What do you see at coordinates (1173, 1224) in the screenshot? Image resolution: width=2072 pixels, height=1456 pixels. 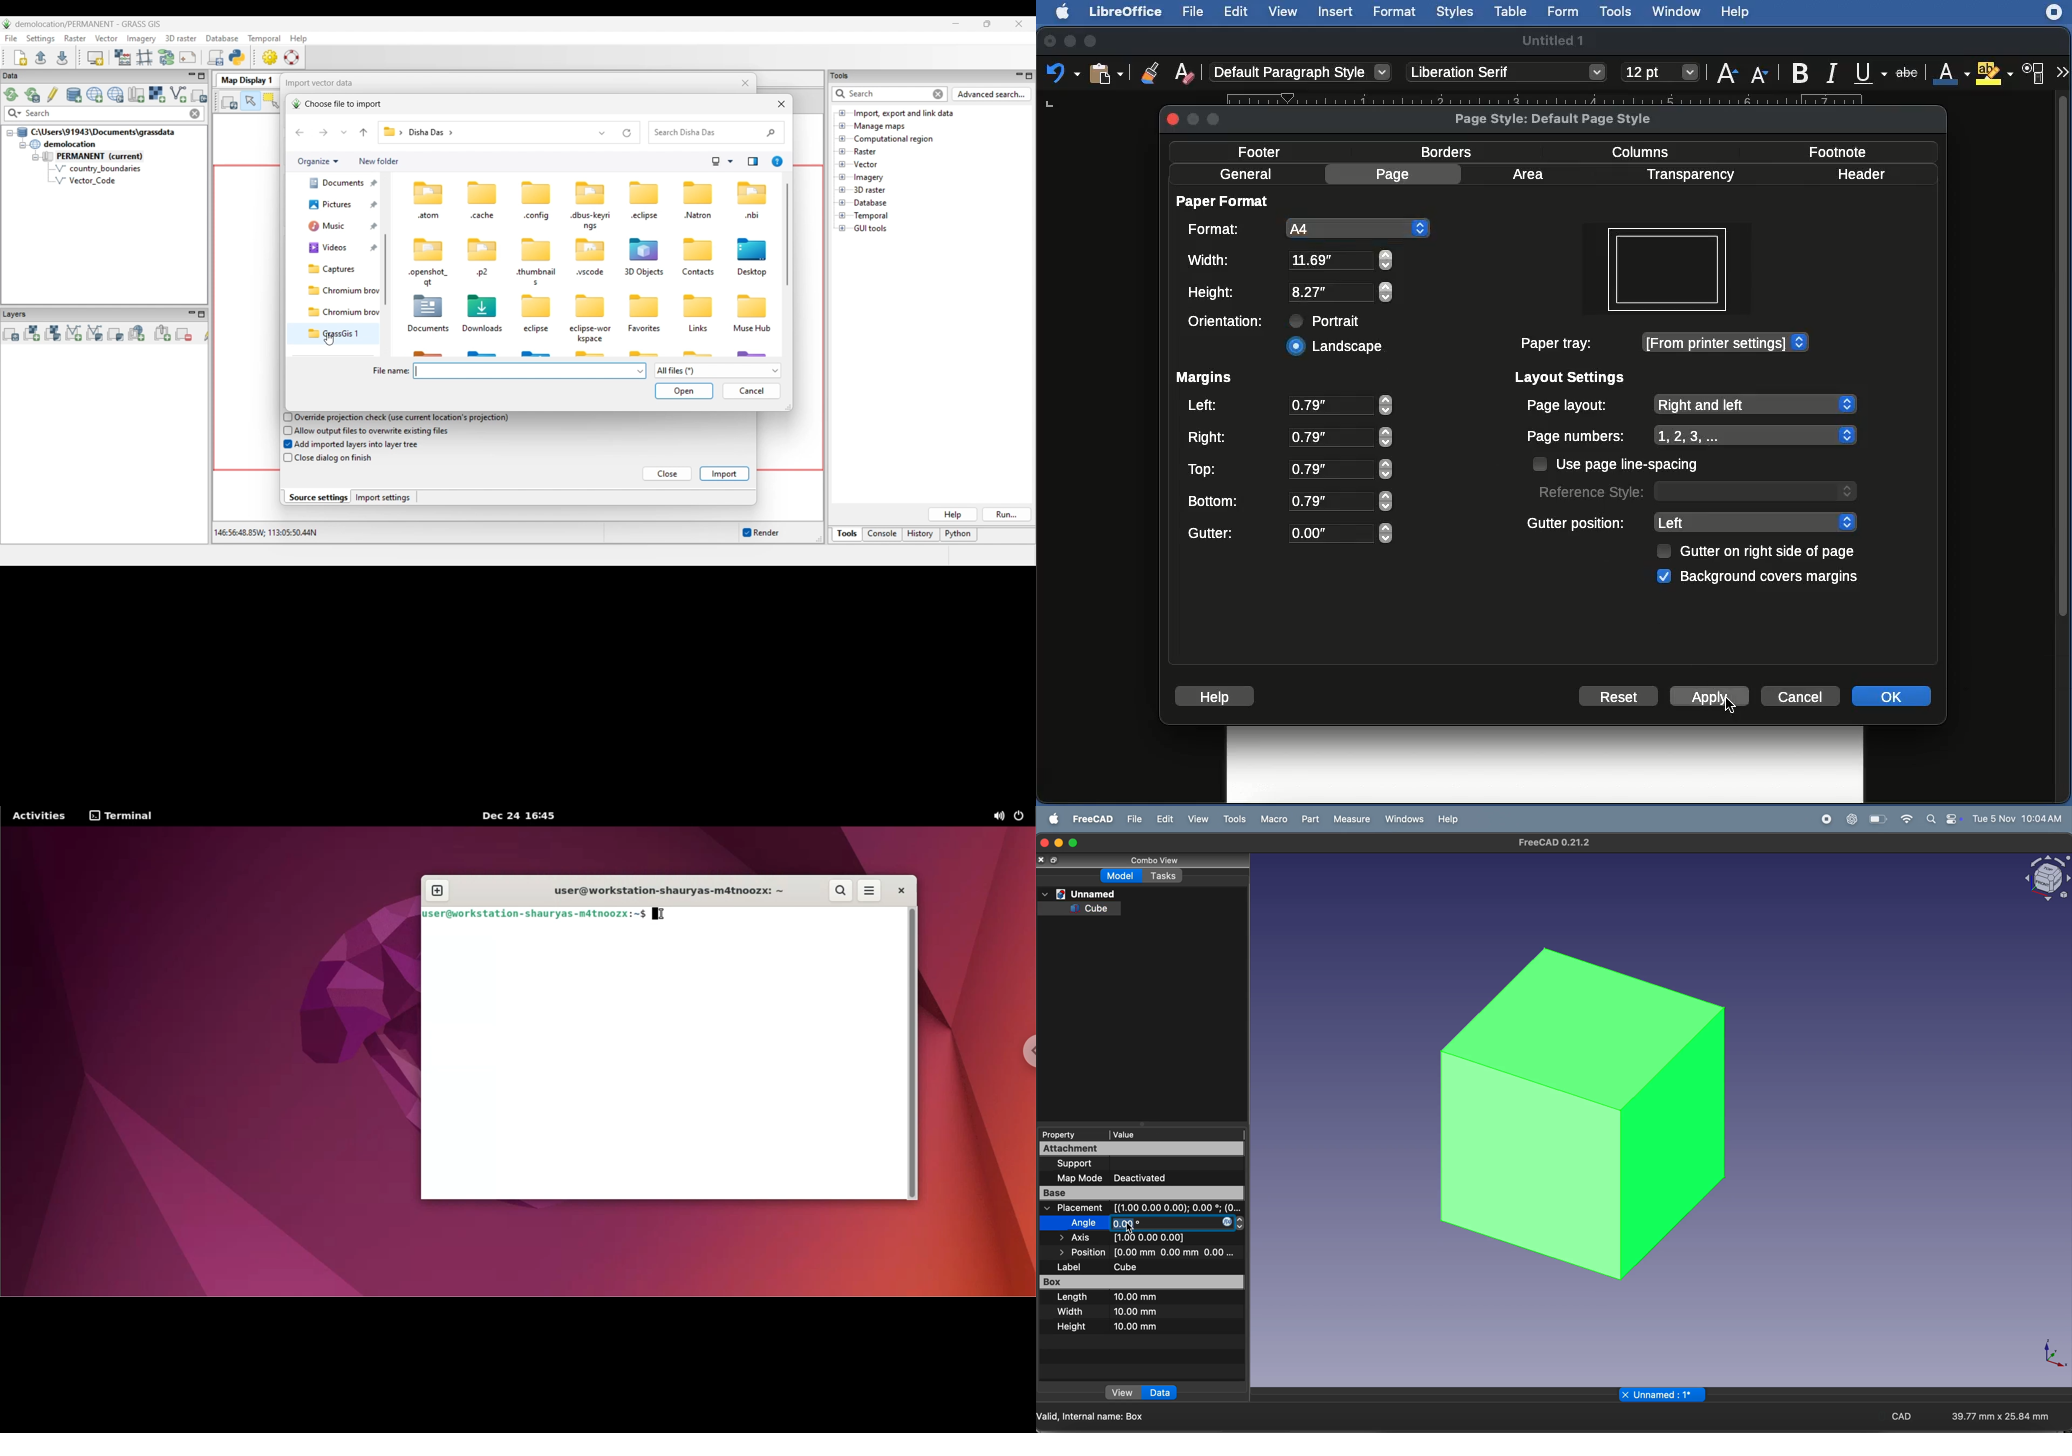 I see `degree` at bounding box center [1173, 1224].